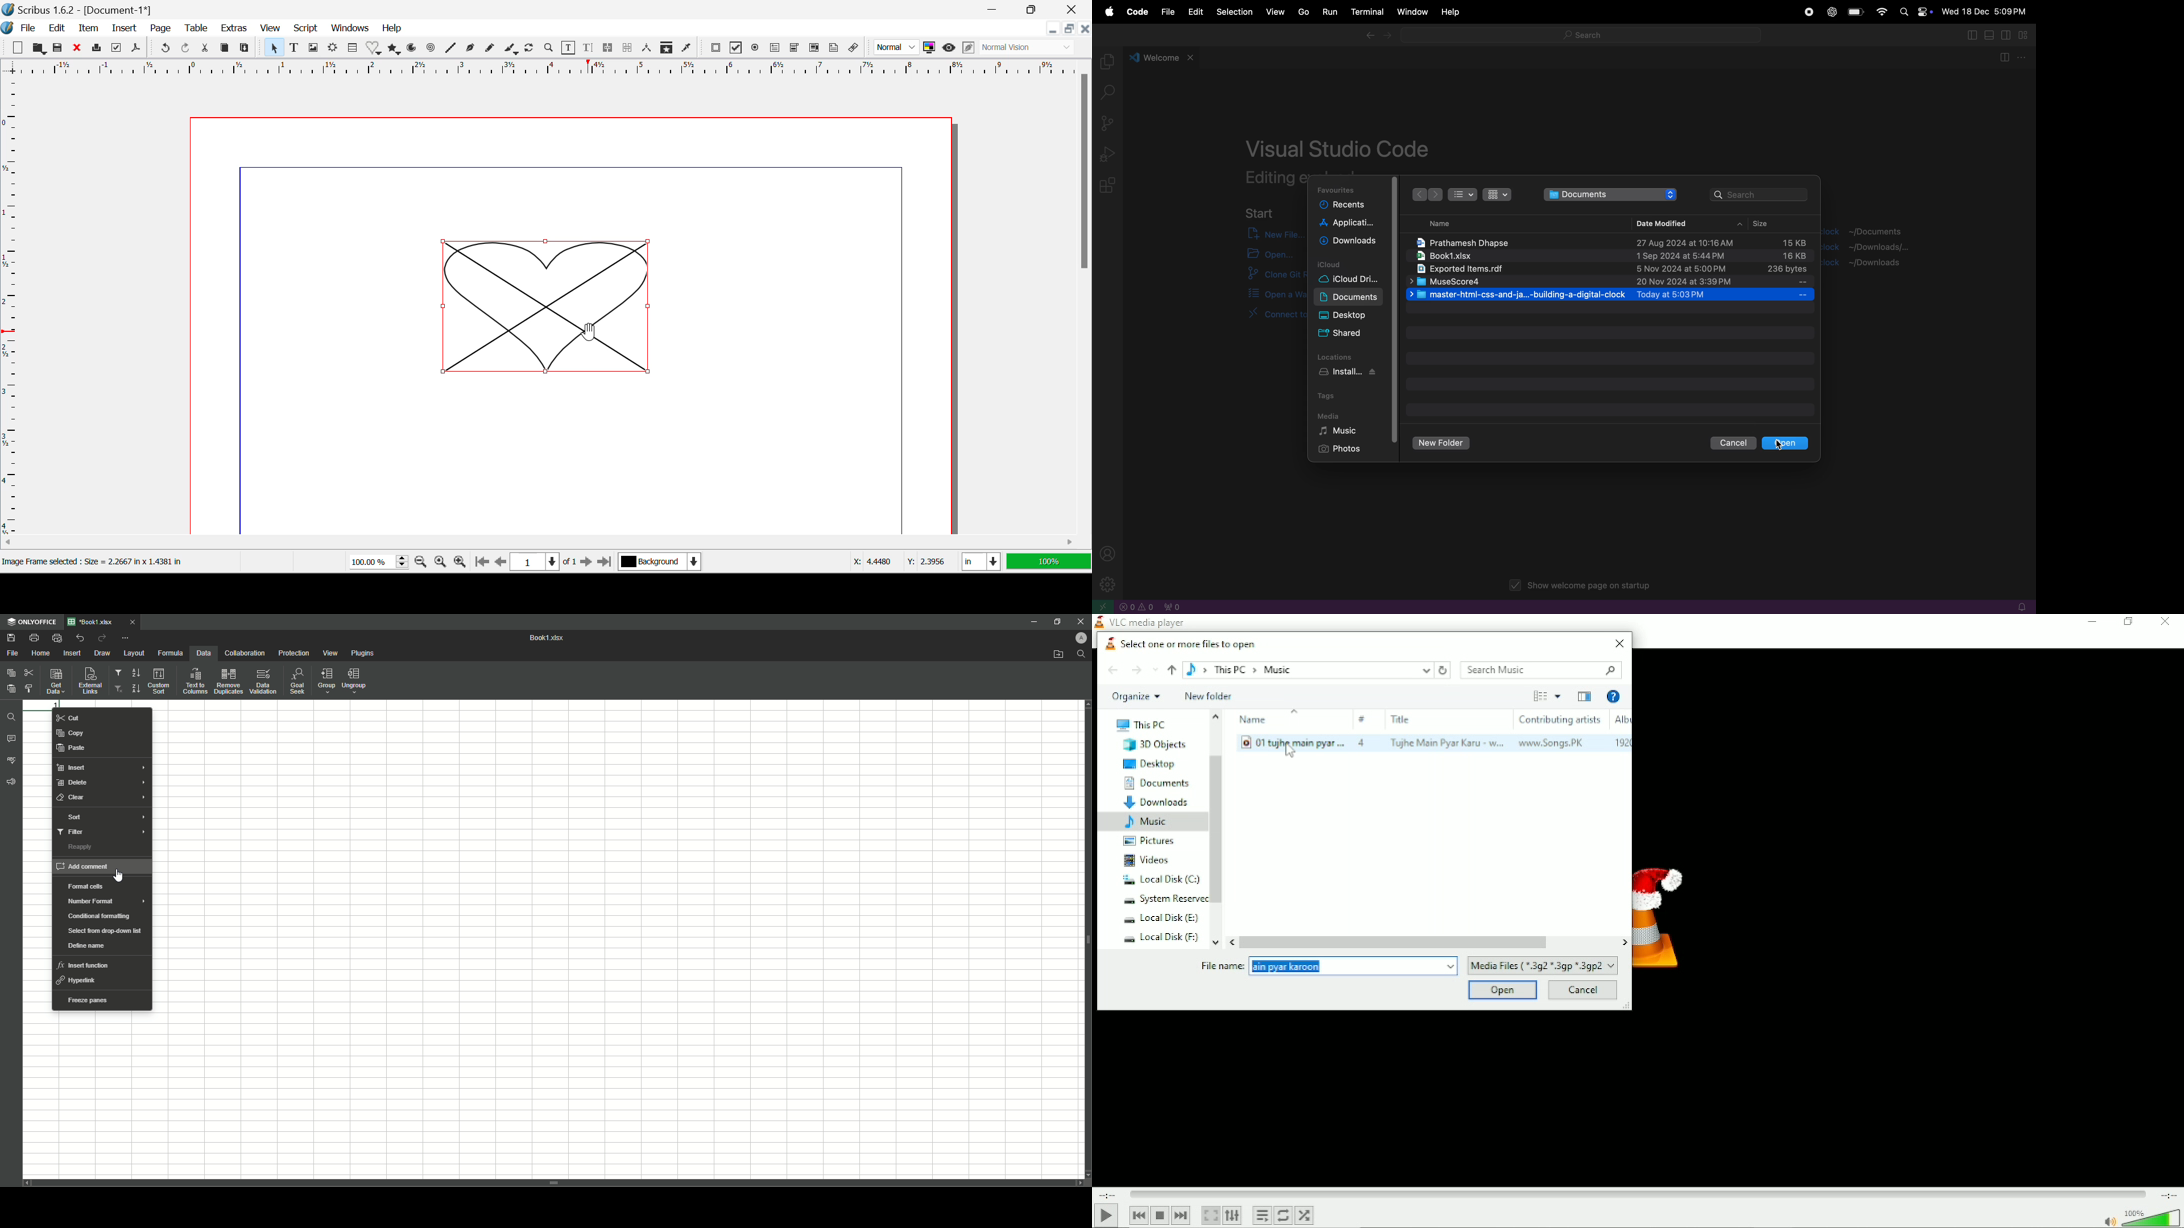  I want to click on Remove Duplicates, so click(228, 681).